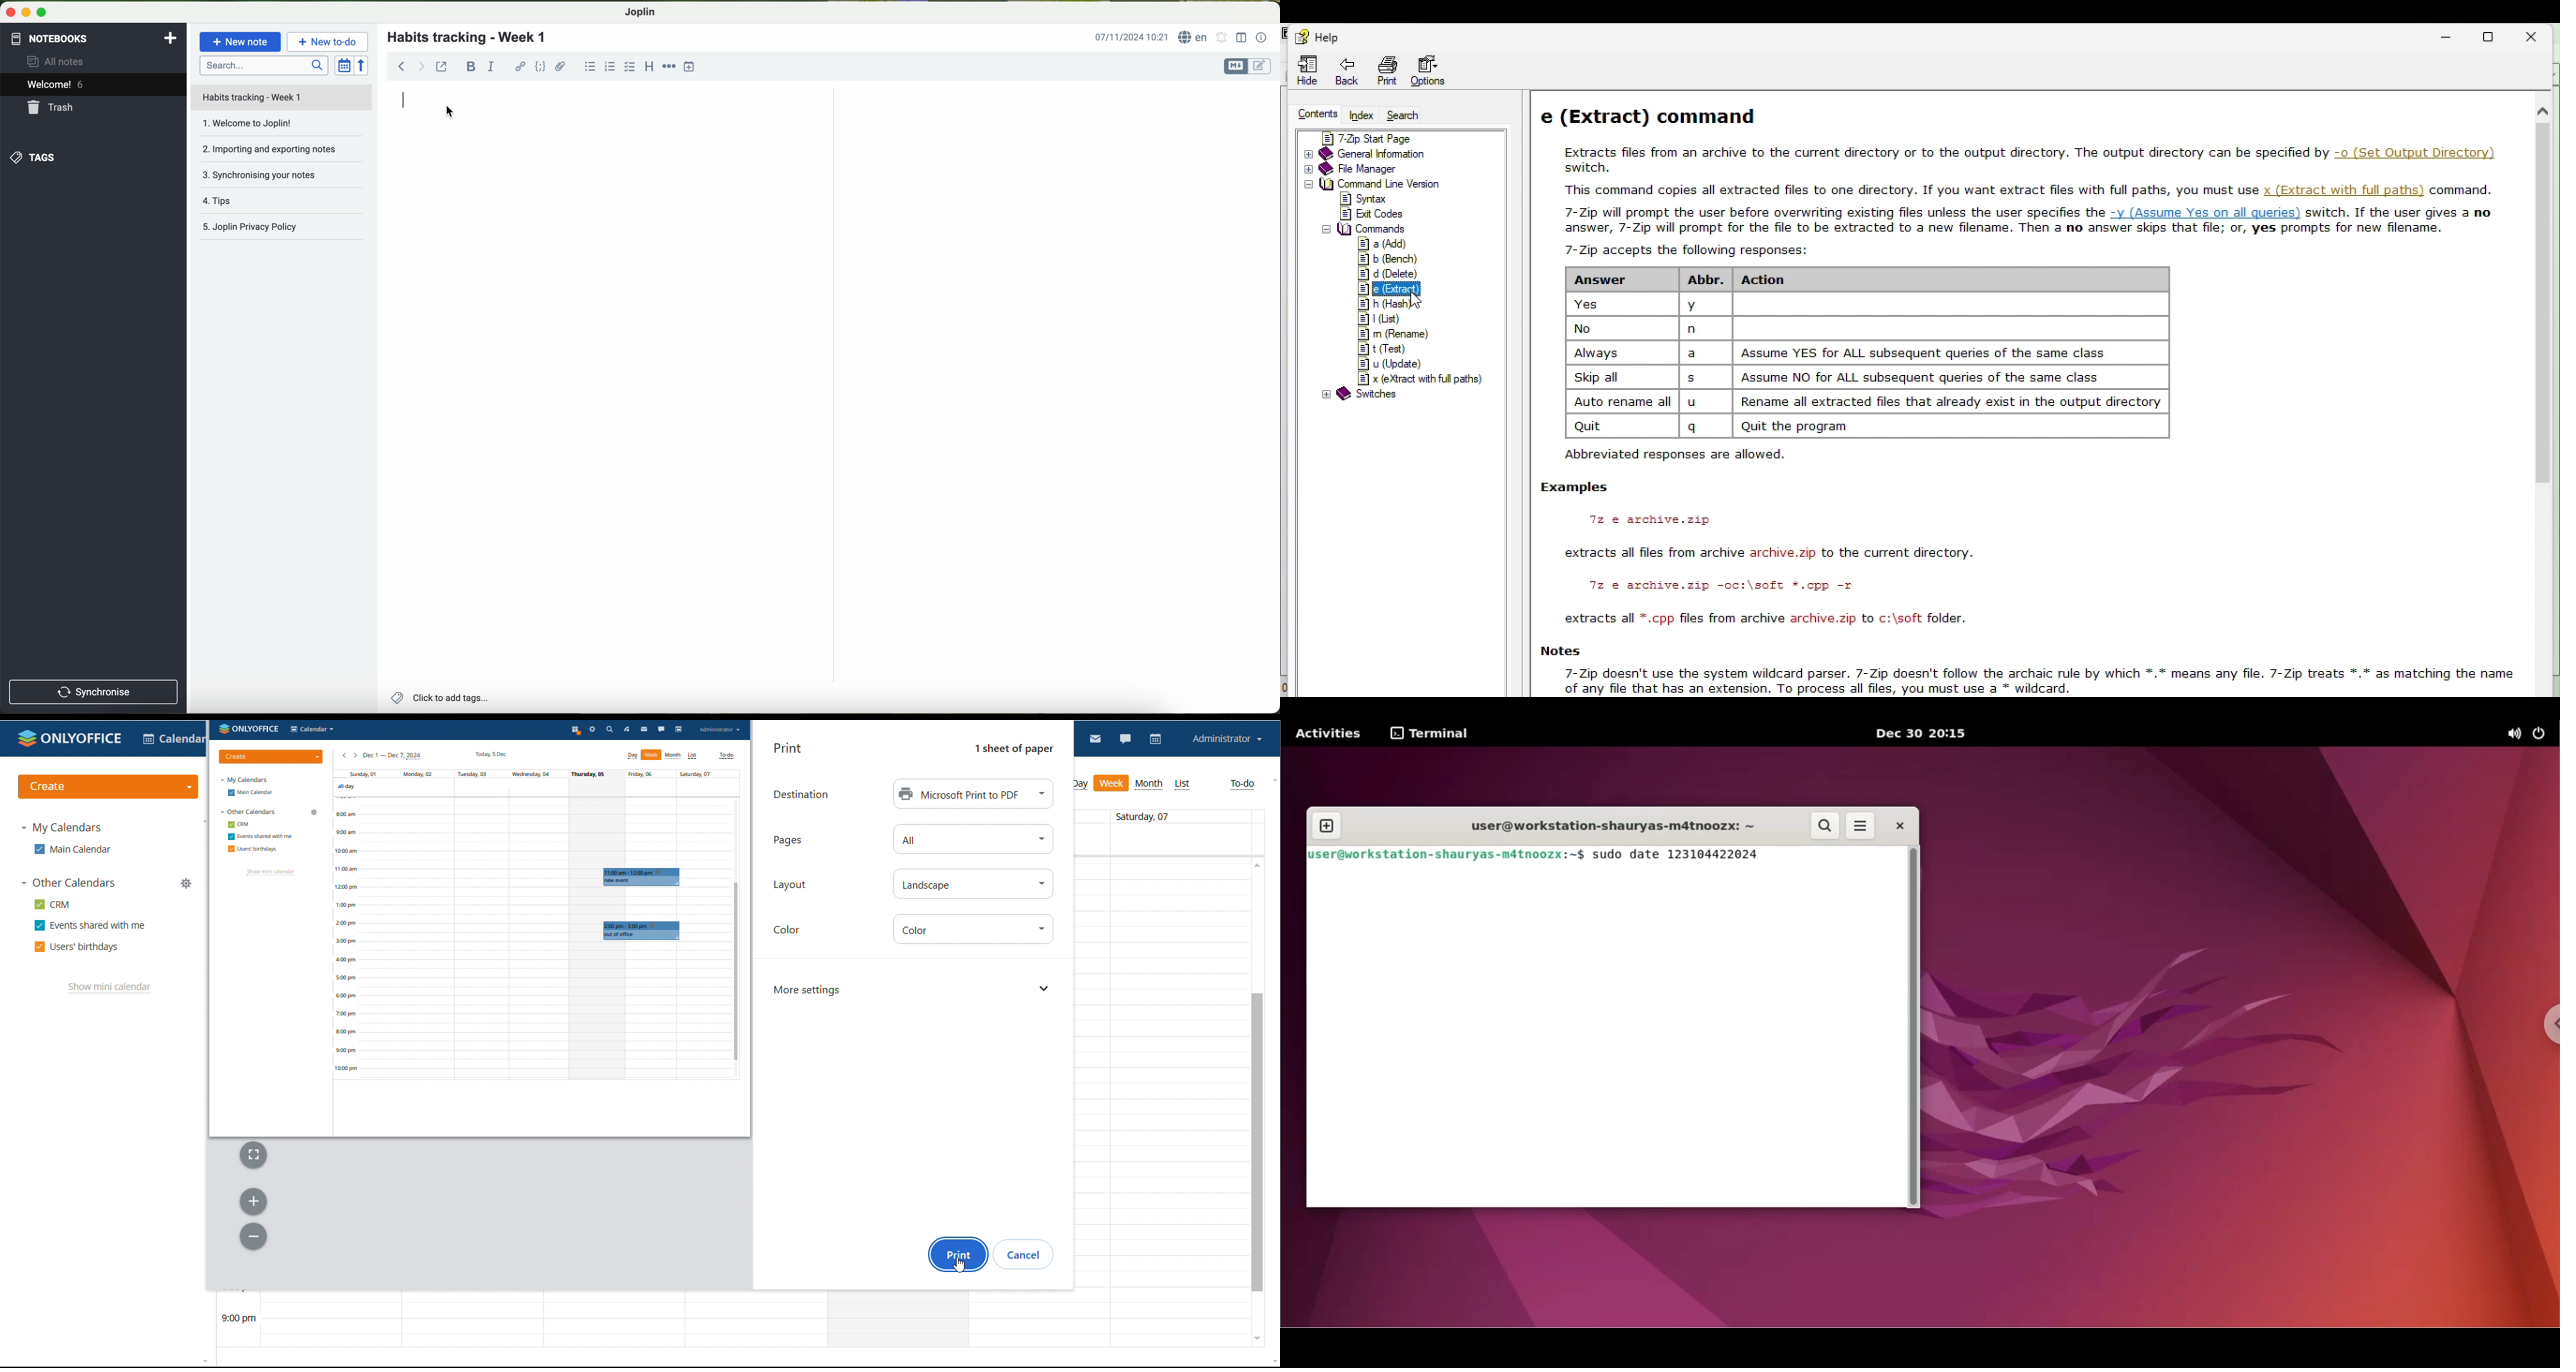 The height and width of the screenshot is (1372, 2576). I want to click on italic, so click(491, 66).